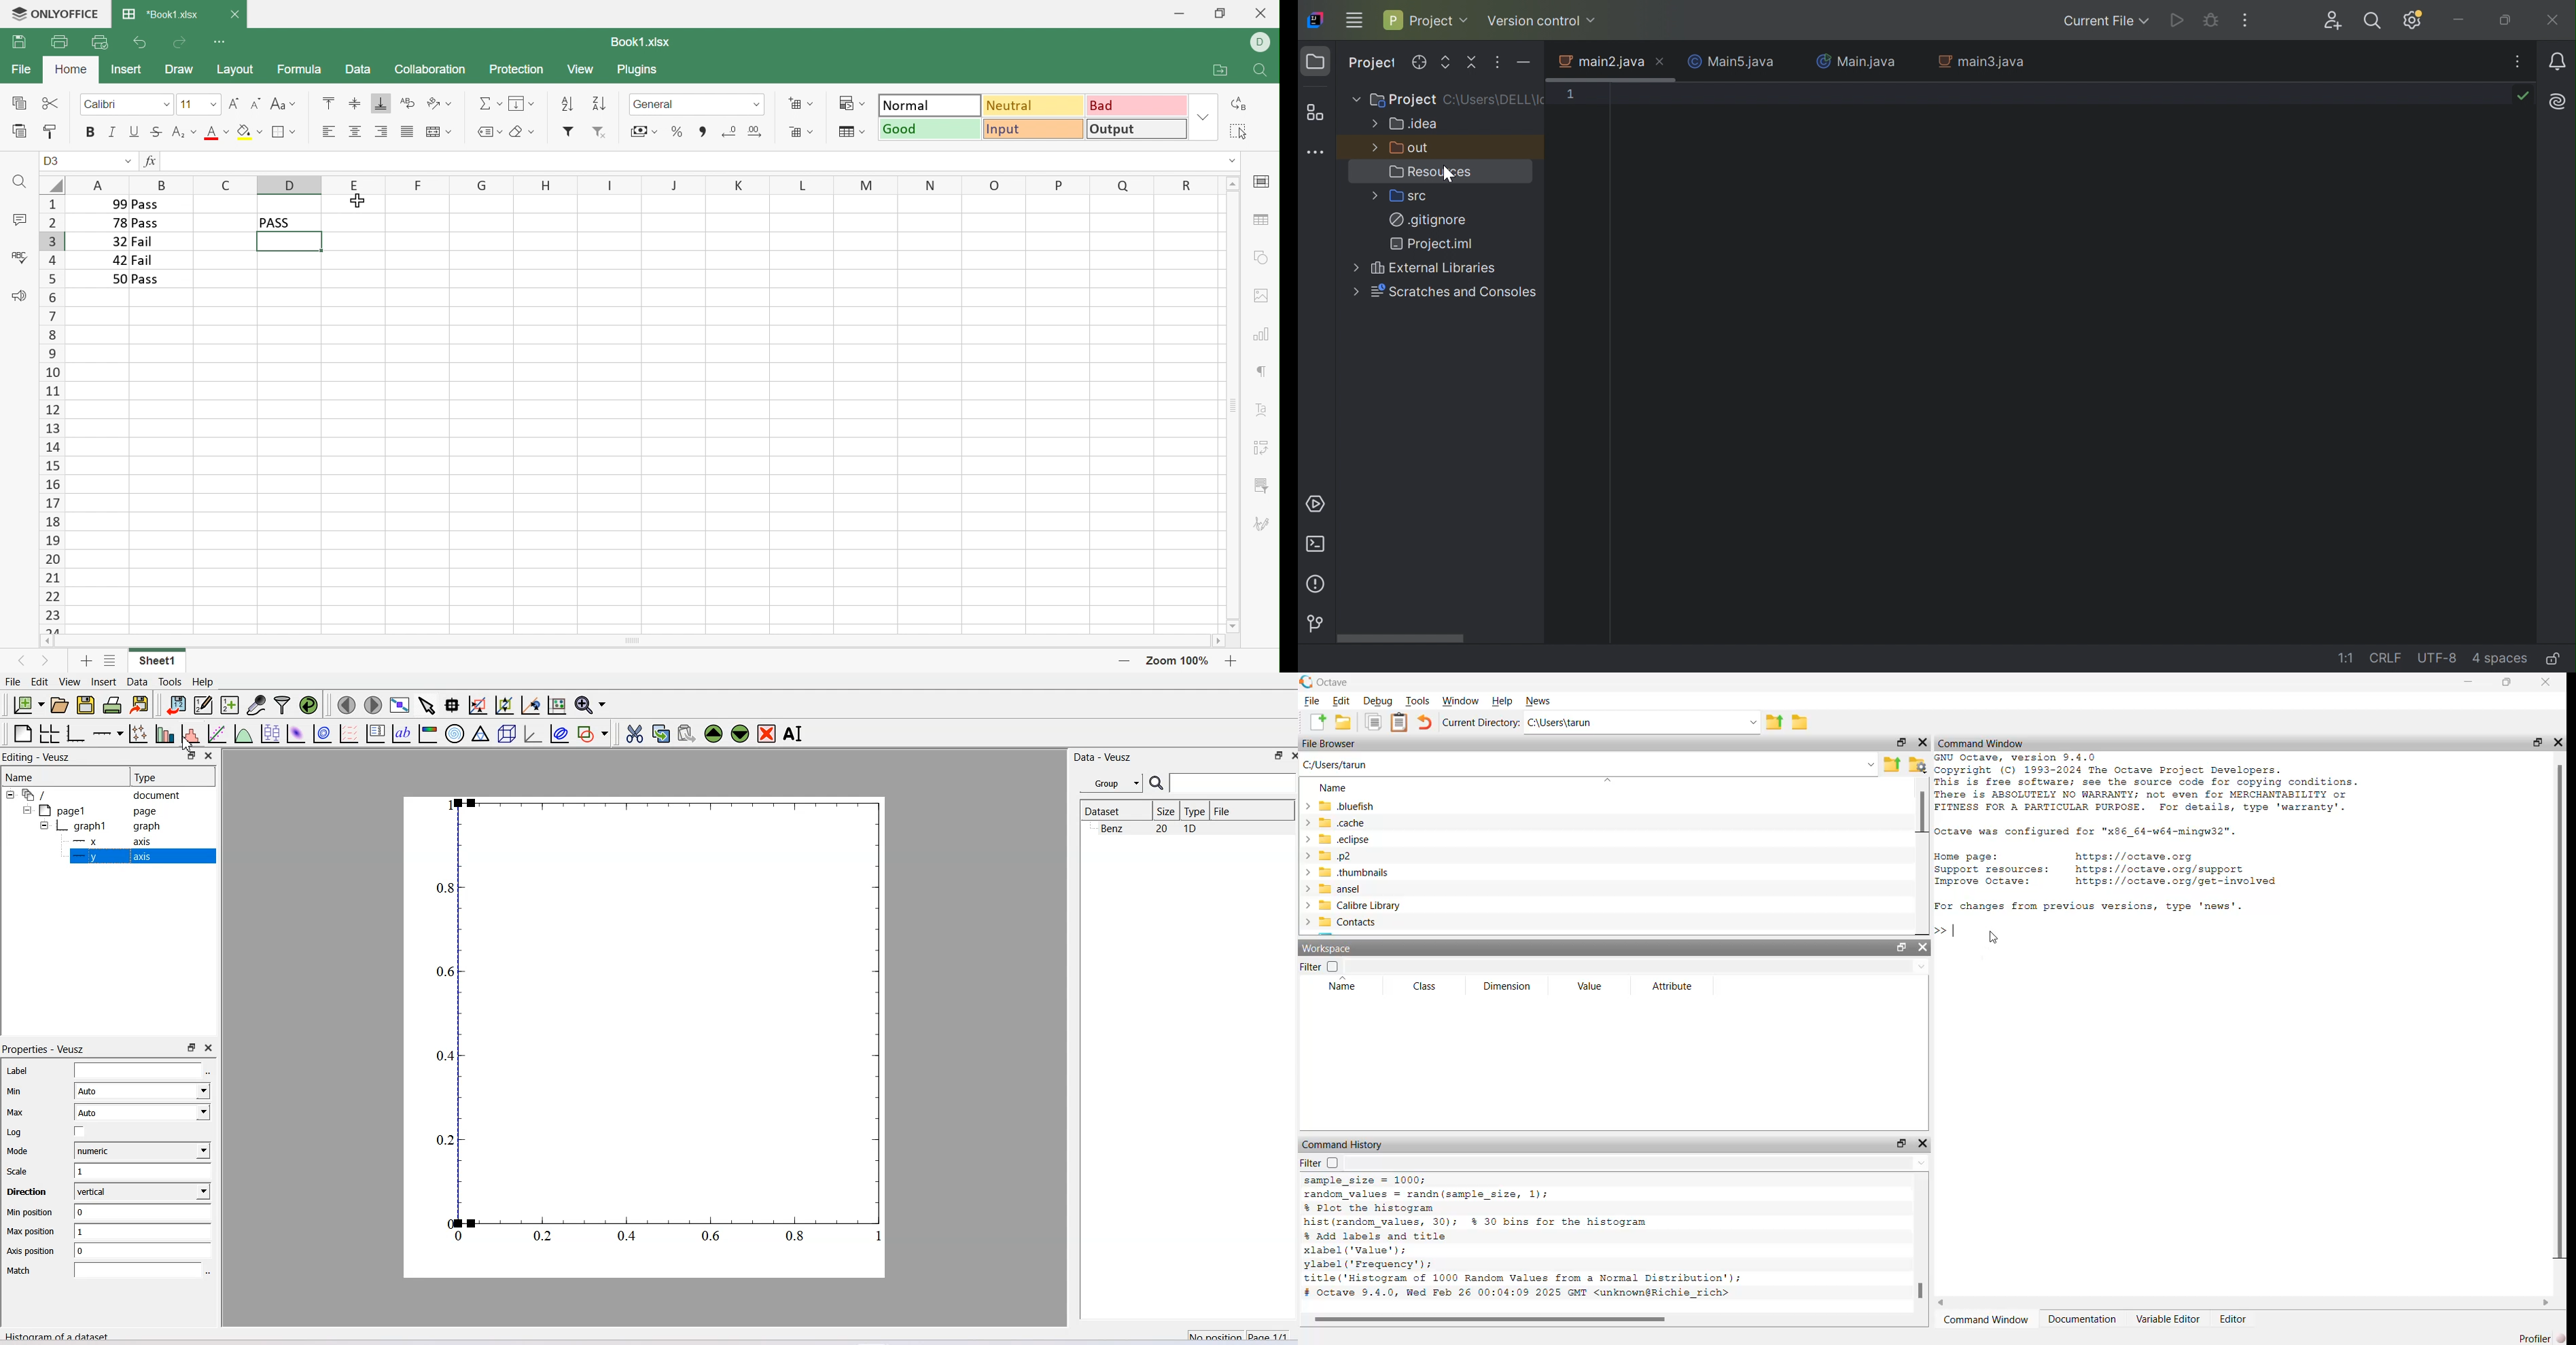 The height and width of the screenshot is (1372, 2576). I want to click on out, so click(1412, 148).